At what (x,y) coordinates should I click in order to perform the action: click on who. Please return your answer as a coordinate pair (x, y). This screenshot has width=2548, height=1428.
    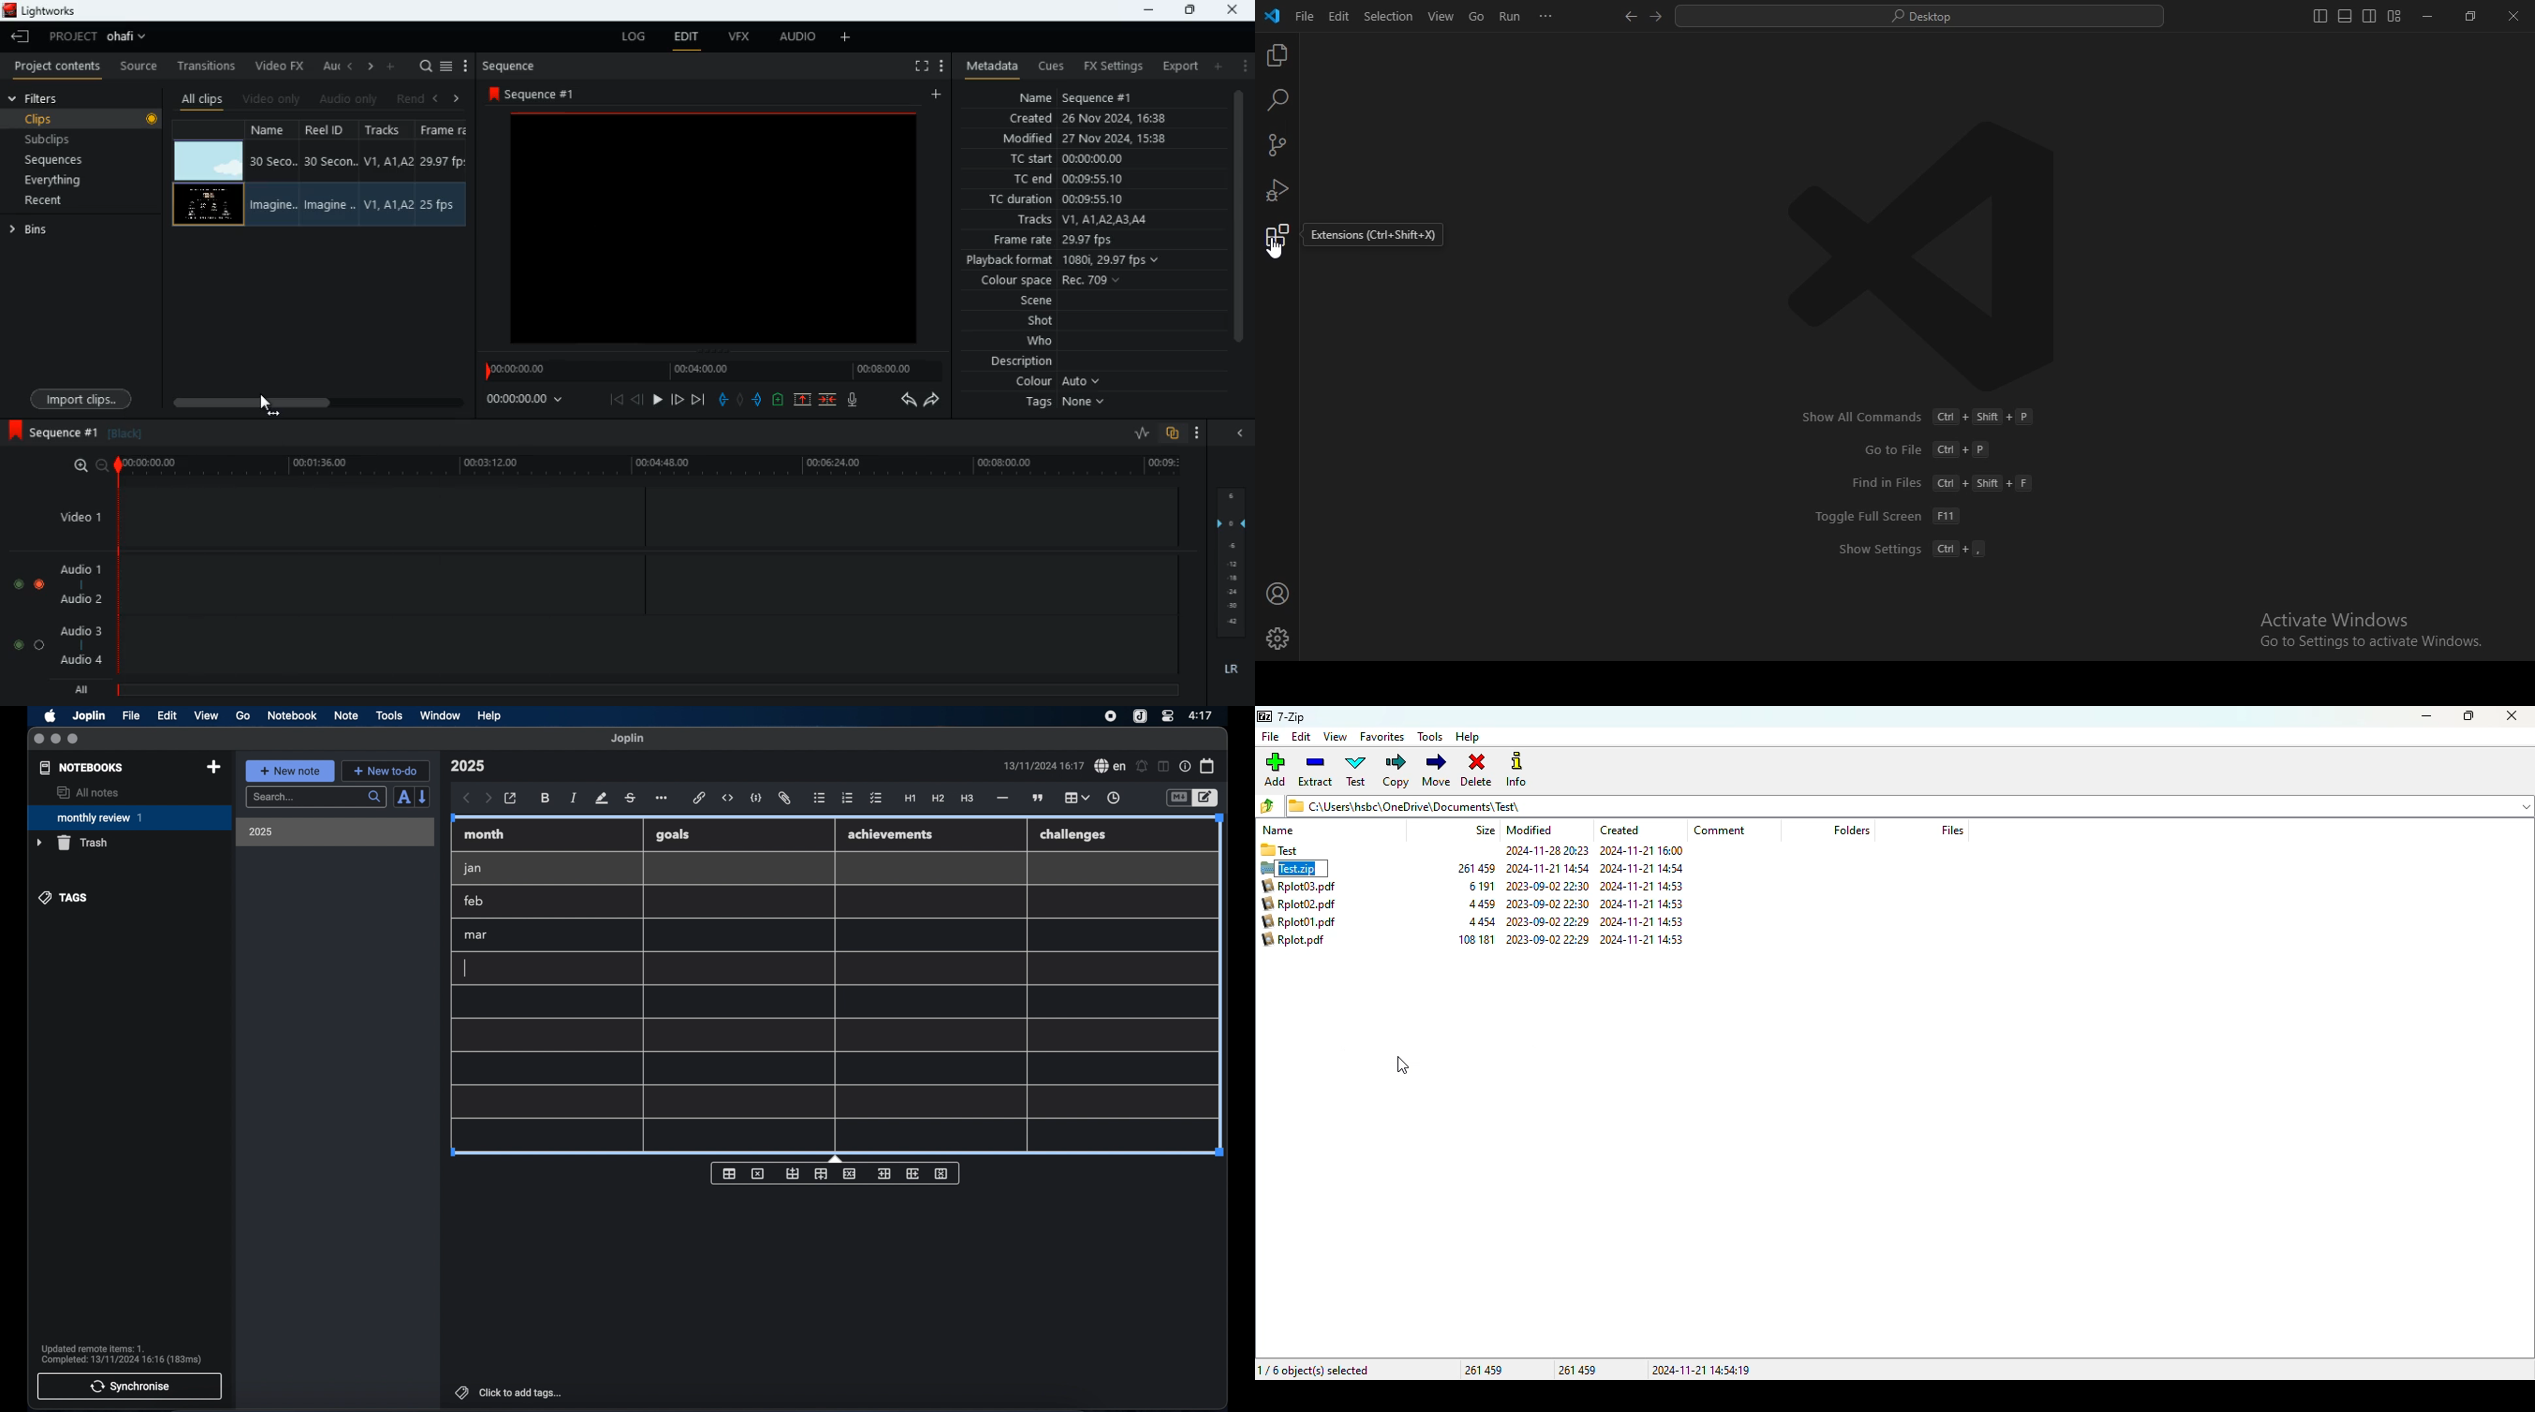
    Looking at the image, I should click on (1035, 341).